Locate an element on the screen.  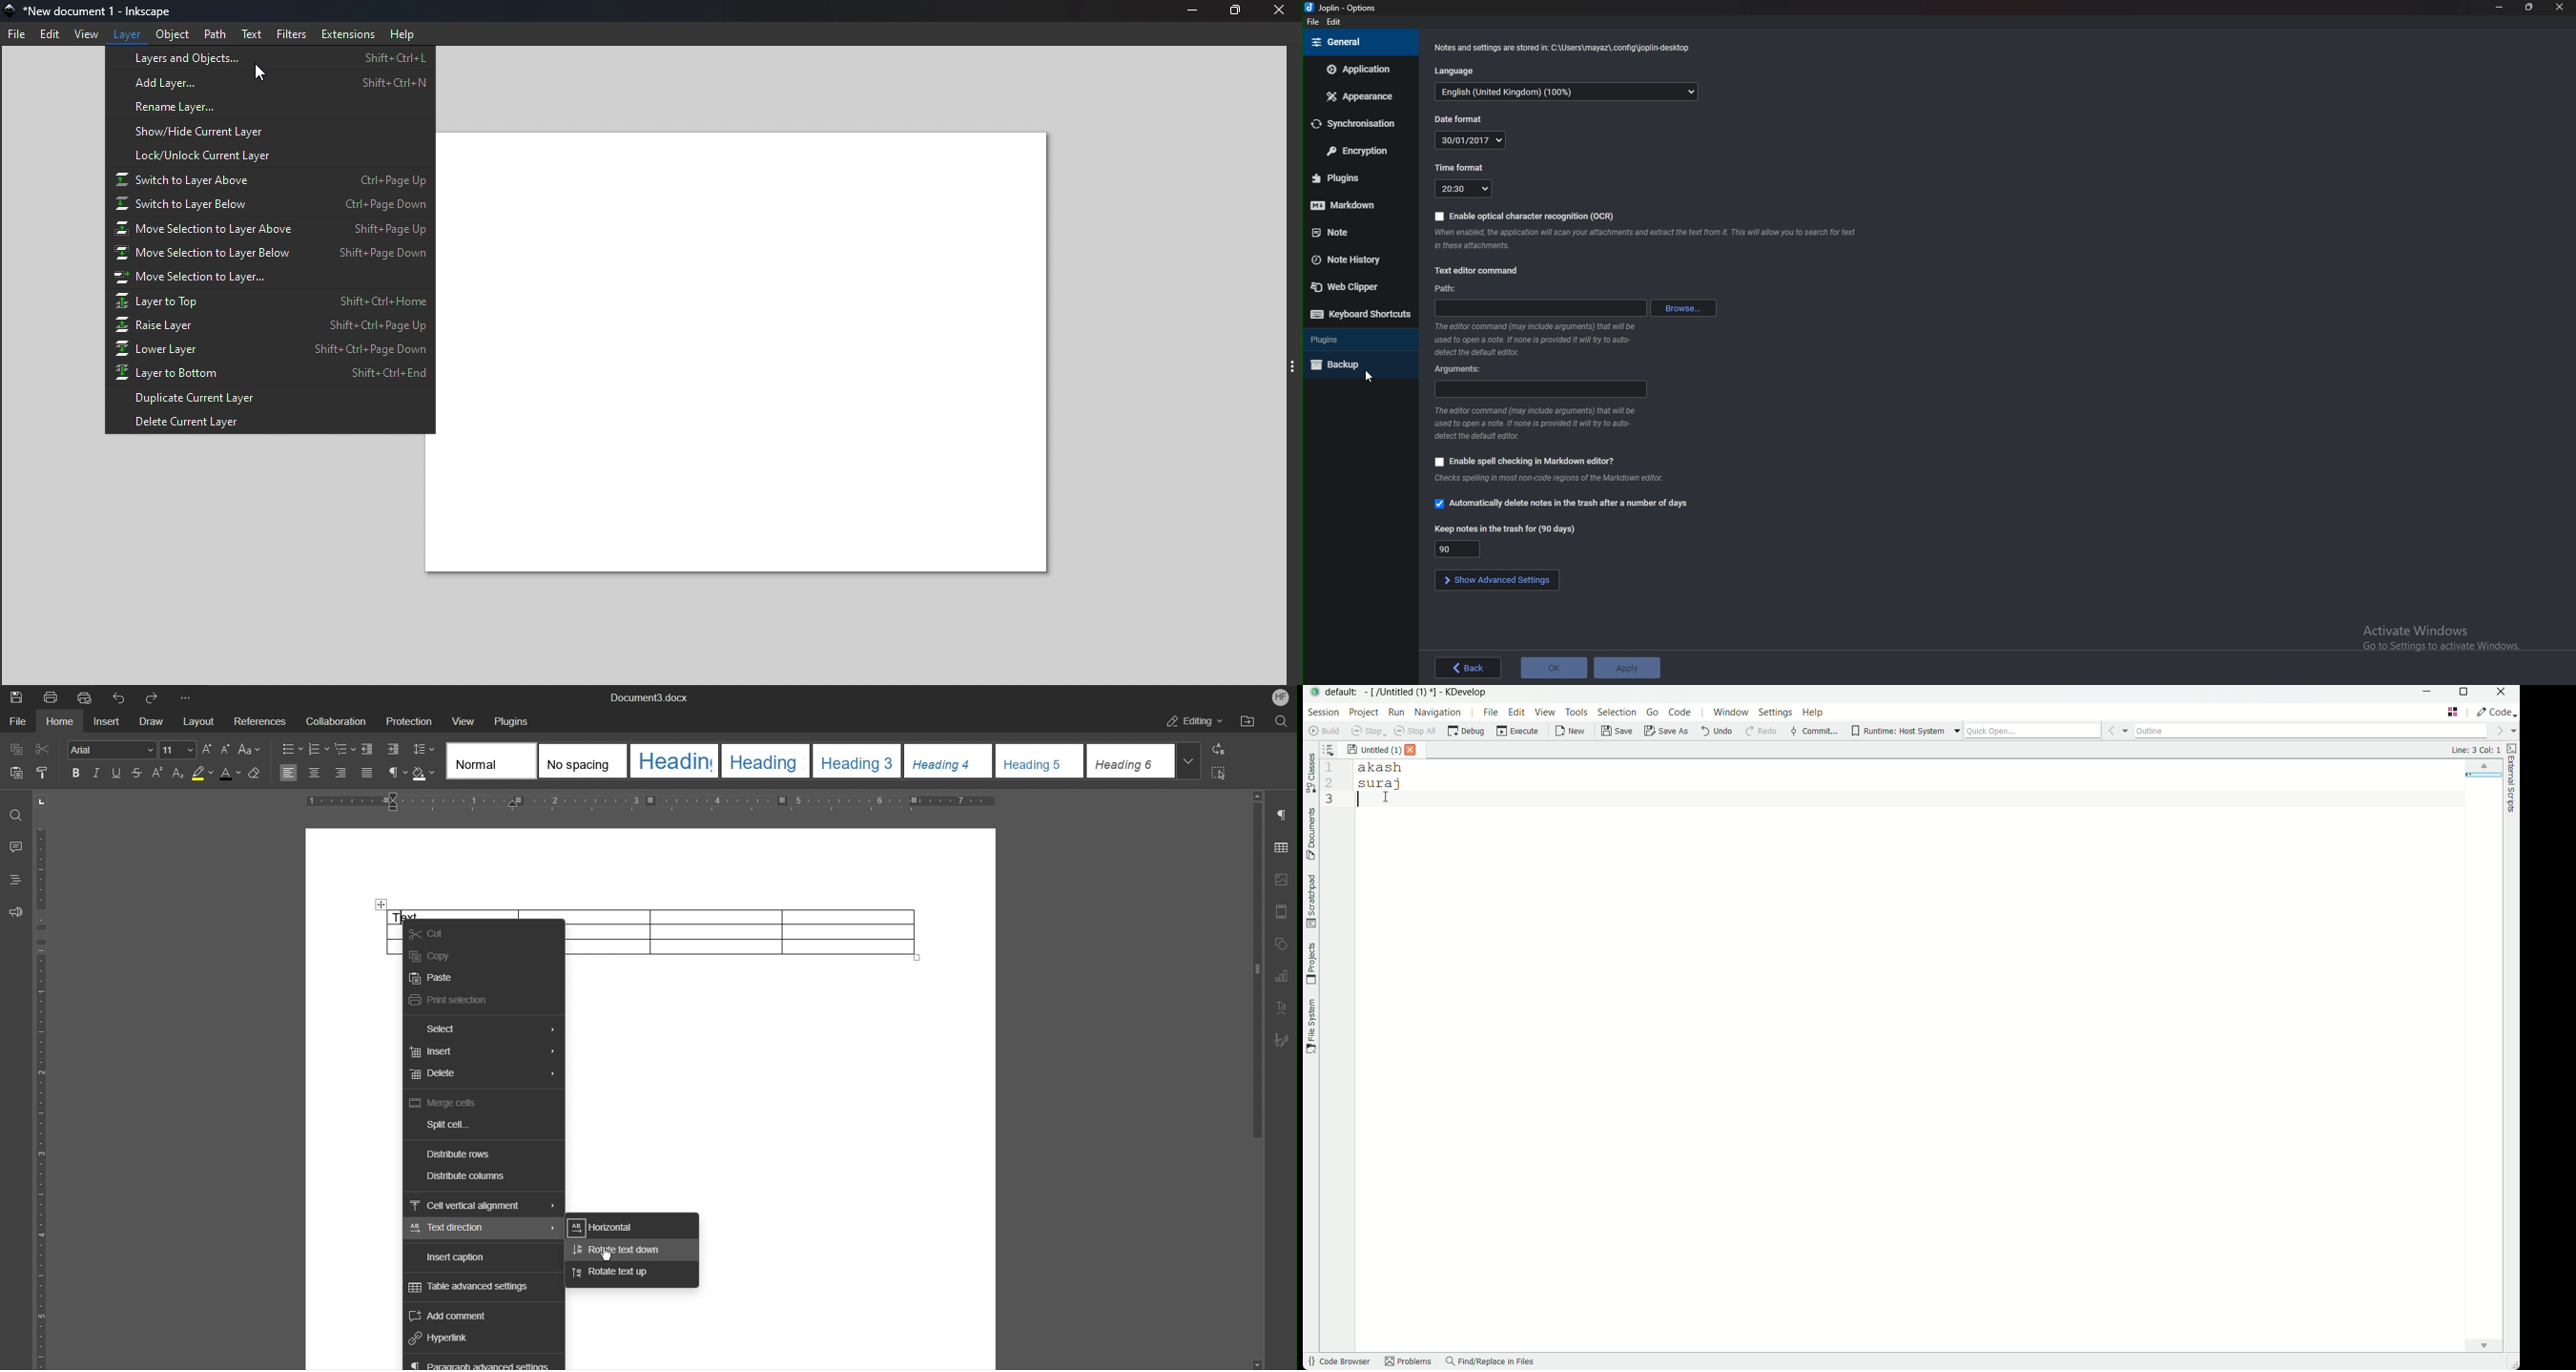
Language is located at coordinates (1453, 71).